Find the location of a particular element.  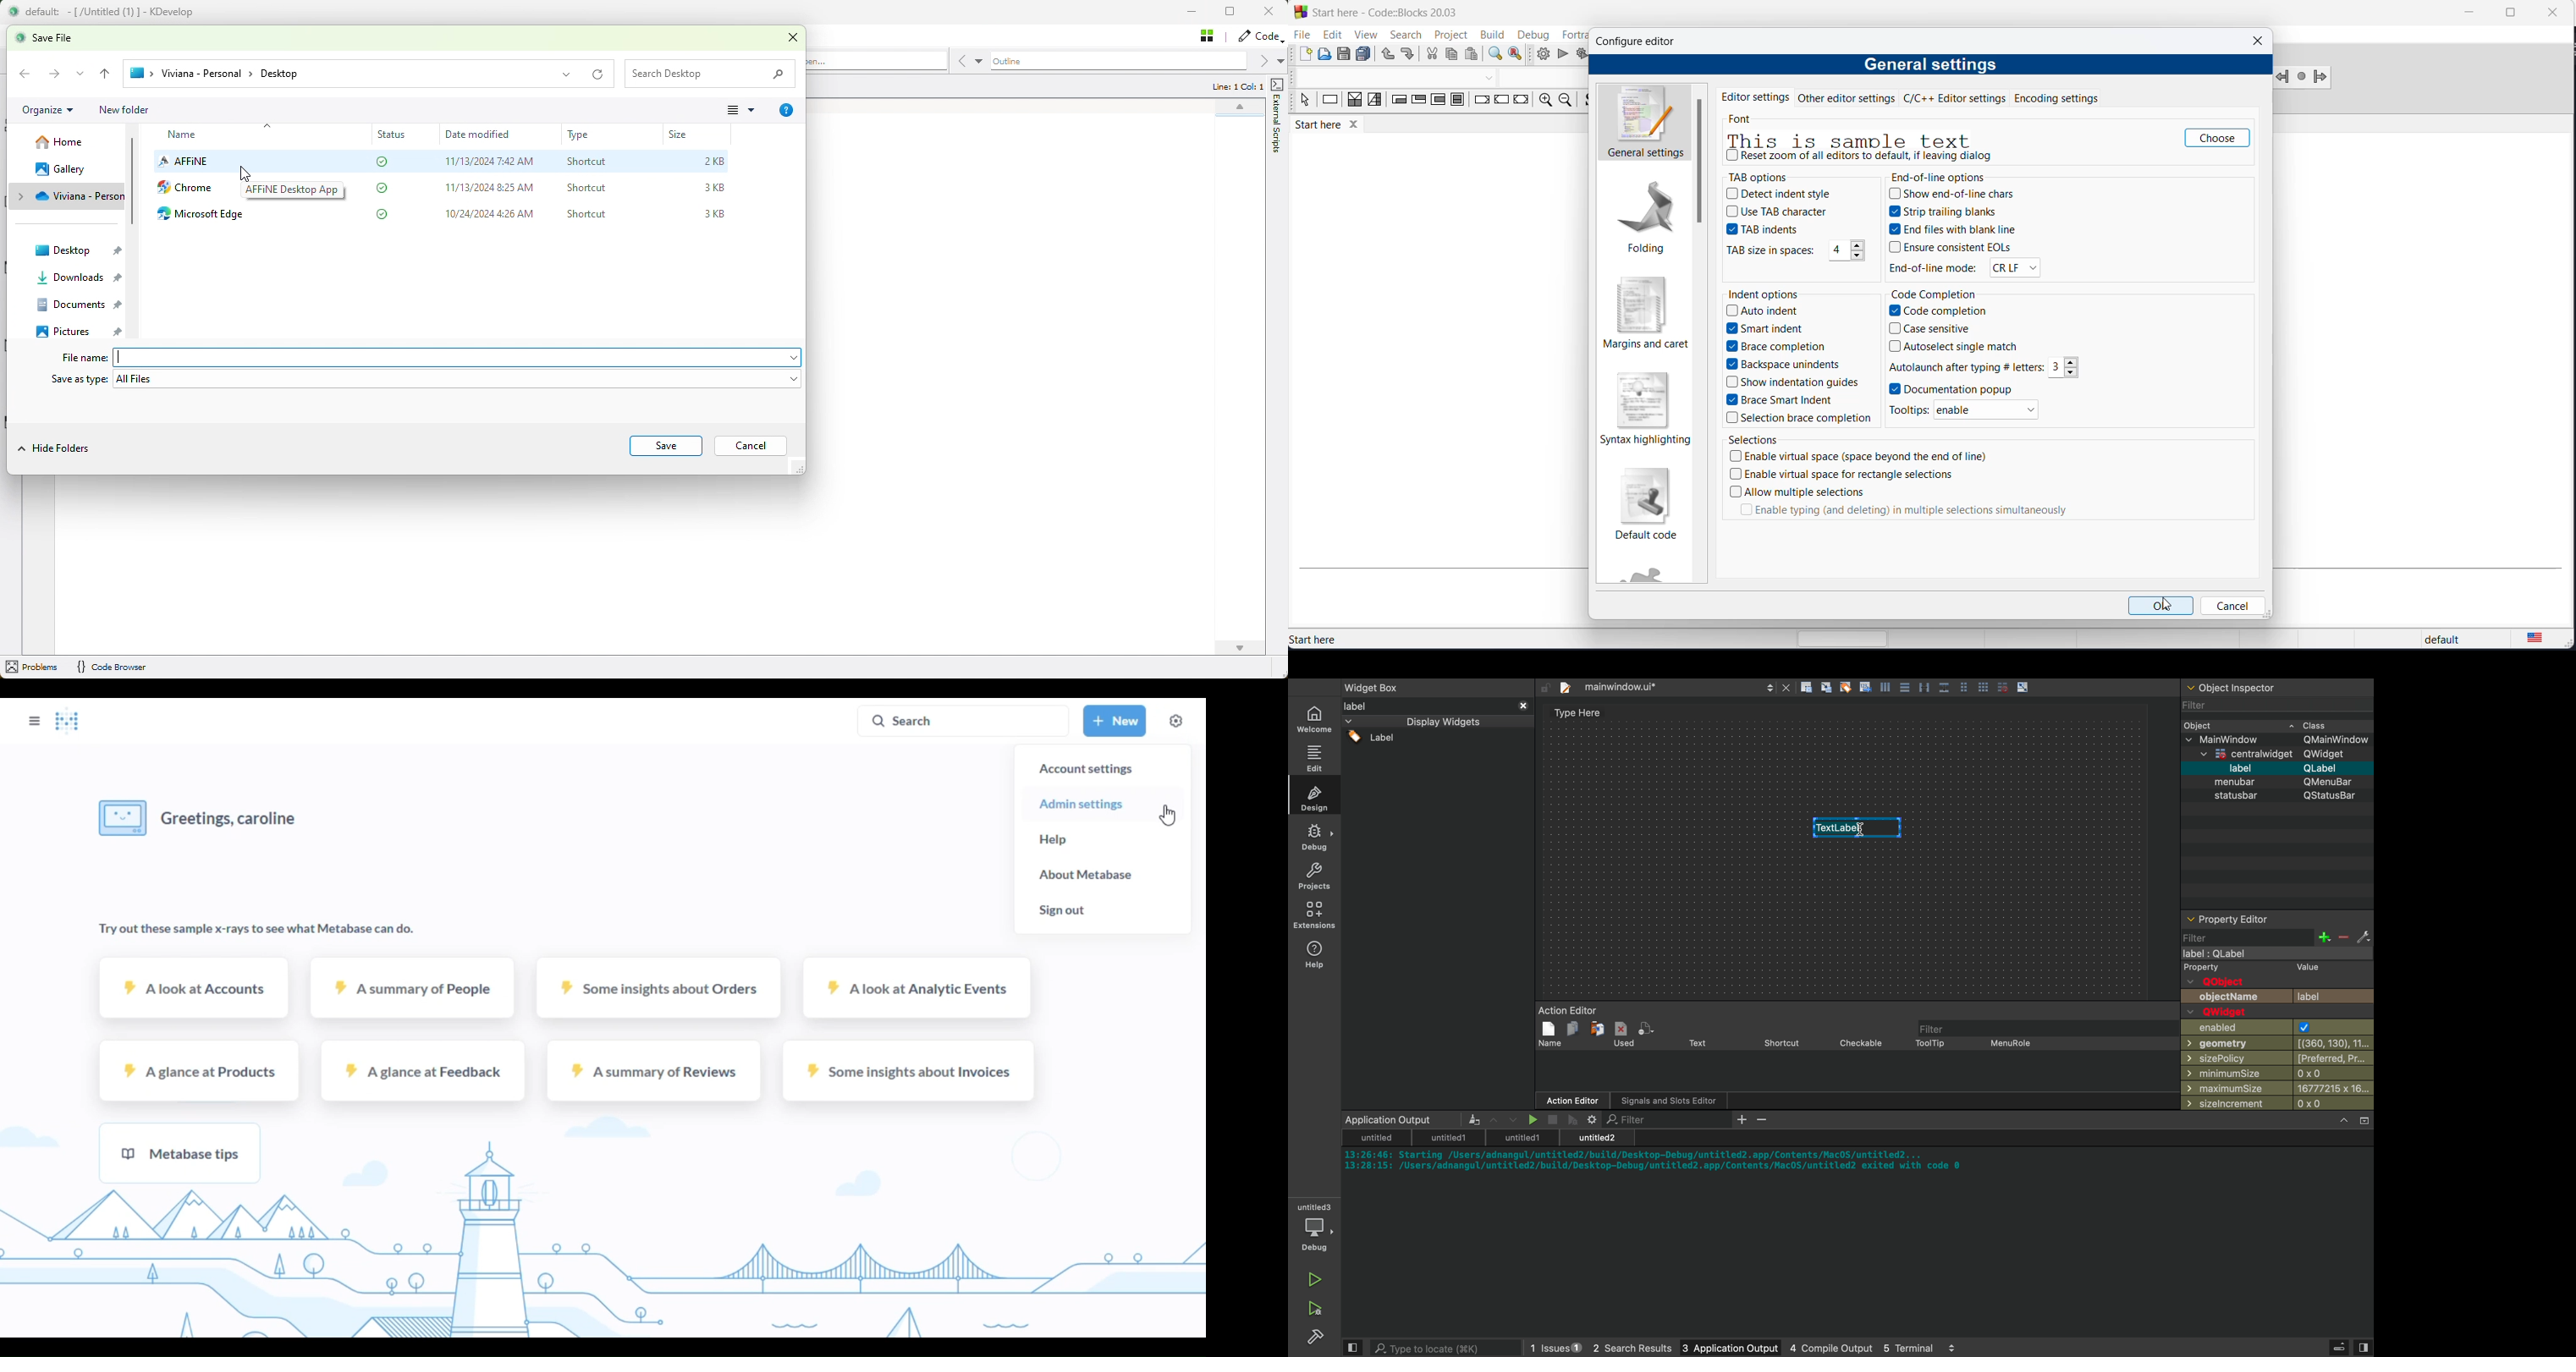

cursor is located at coordinates (2169, 606).